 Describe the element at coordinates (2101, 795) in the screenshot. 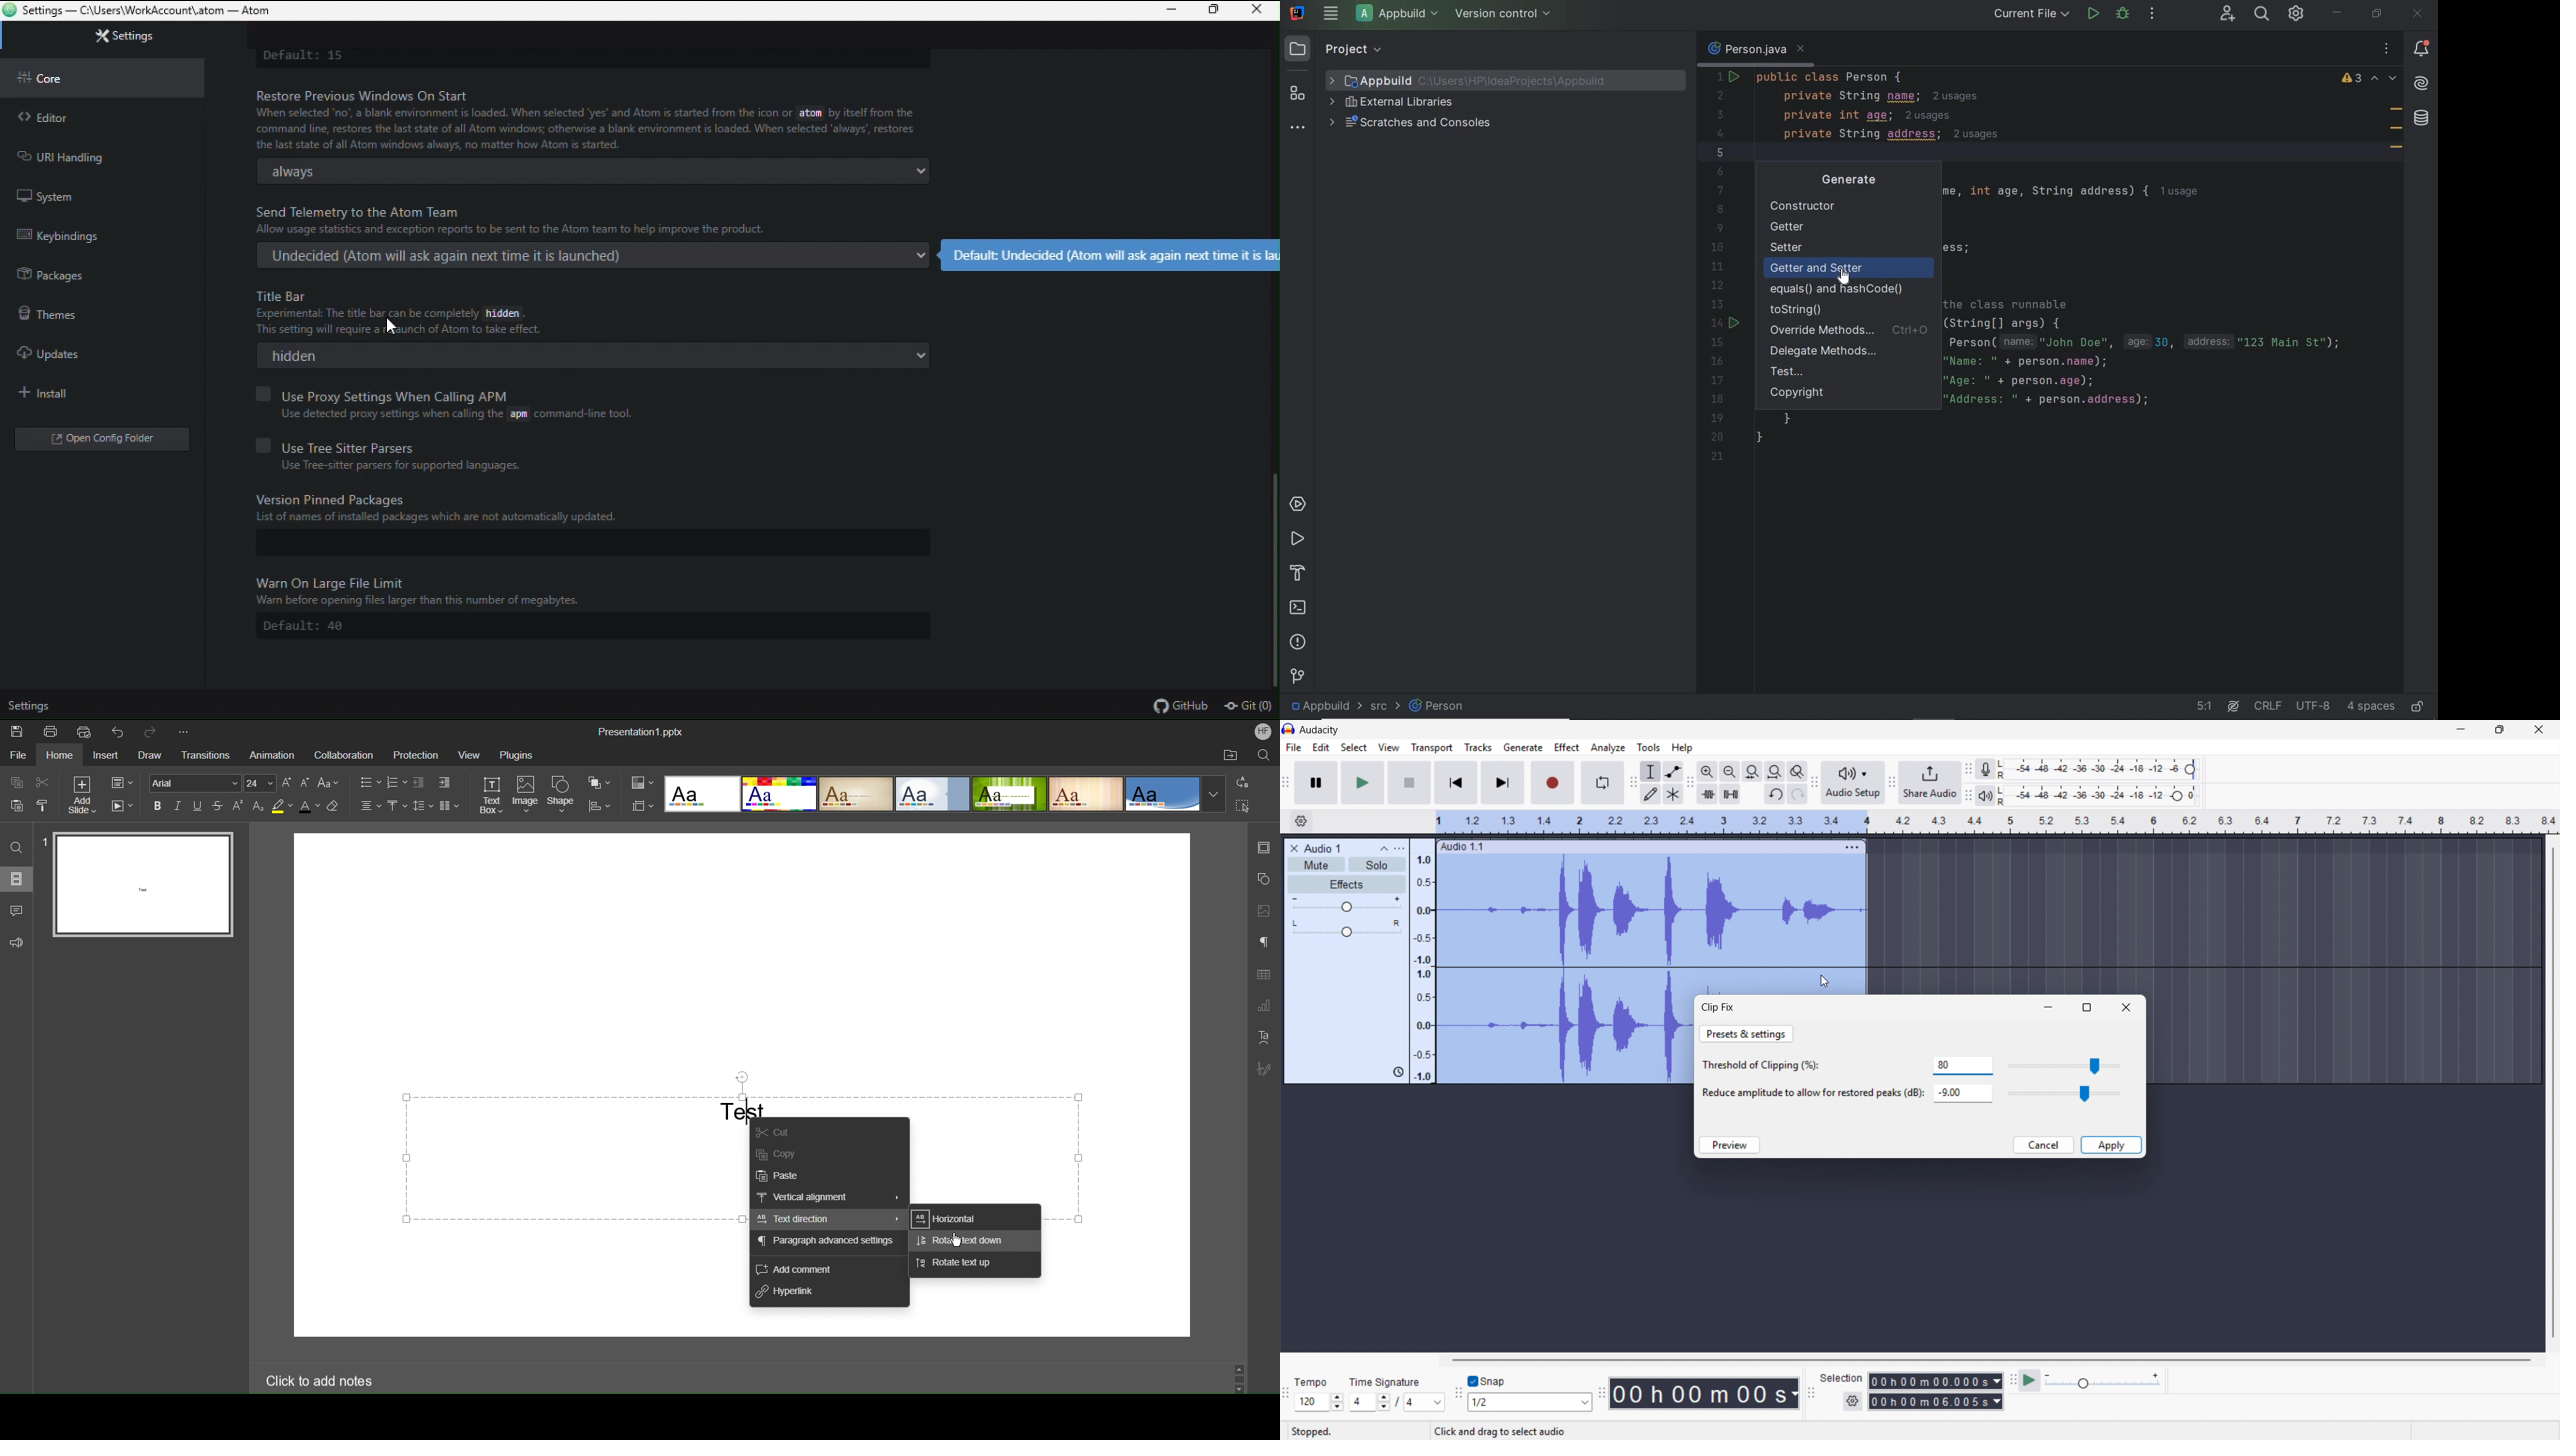

I see `Playback level` at that location.